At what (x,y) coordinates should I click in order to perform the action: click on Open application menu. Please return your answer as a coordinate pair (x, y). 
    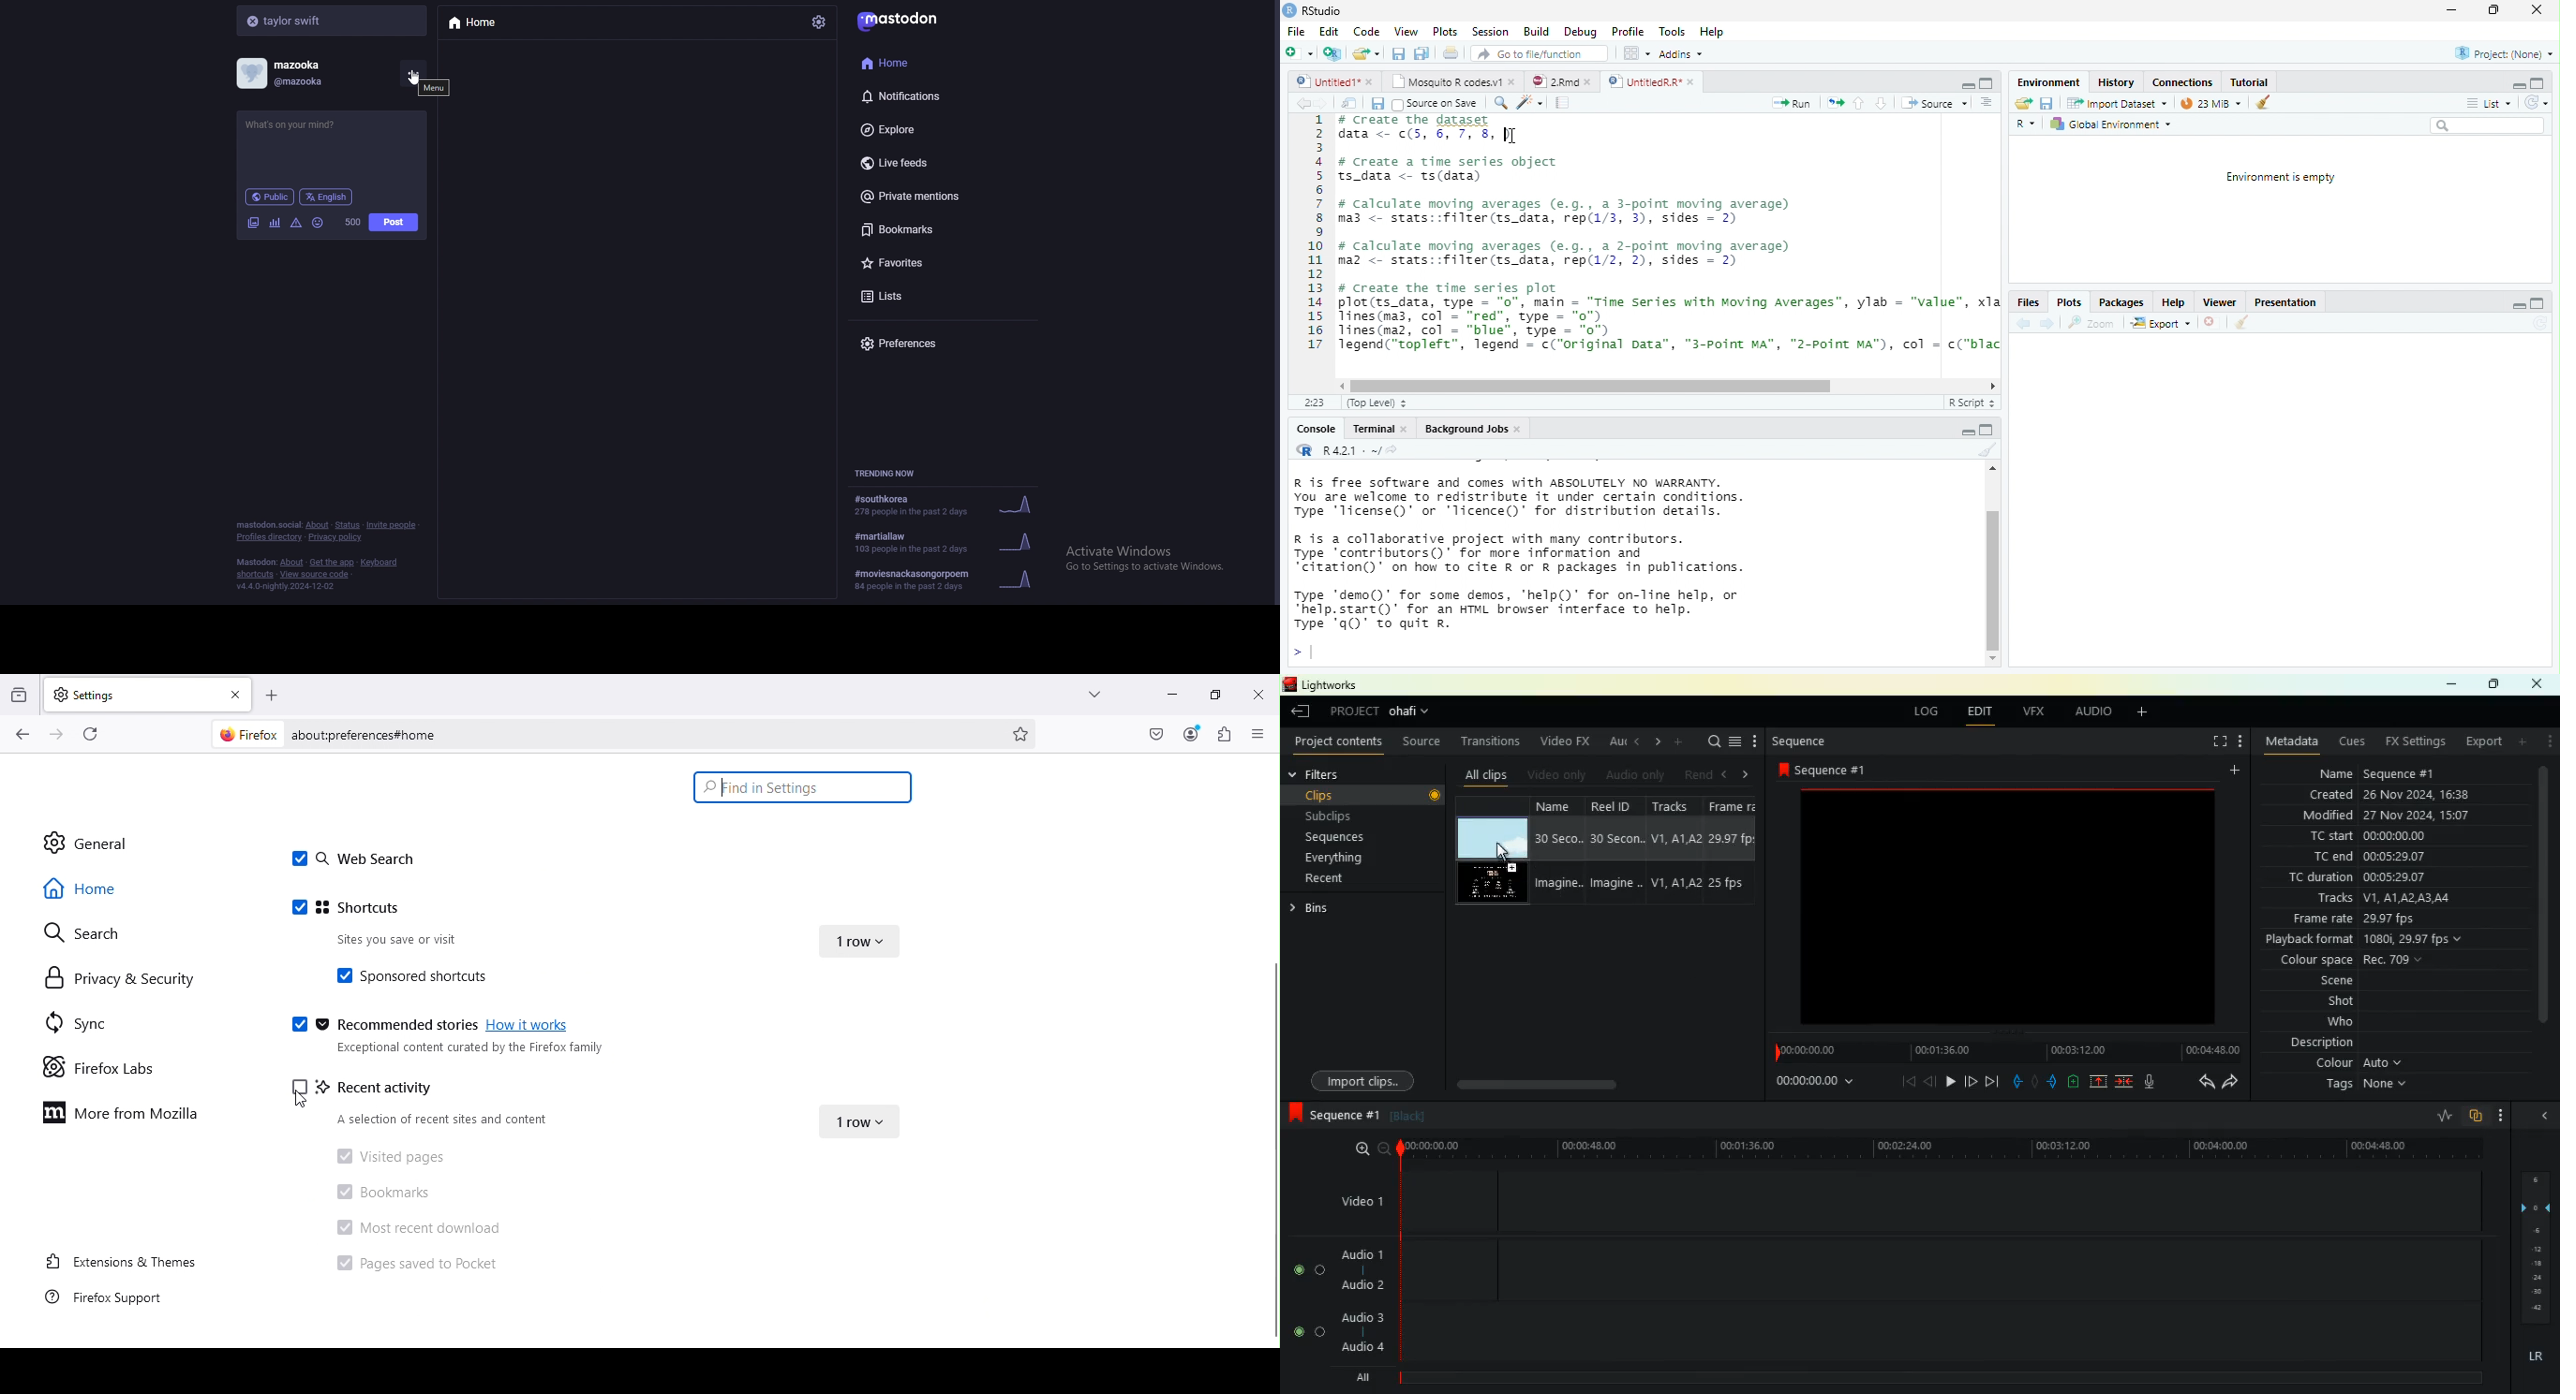
    Looking at the image, I should click on (1259, 735).